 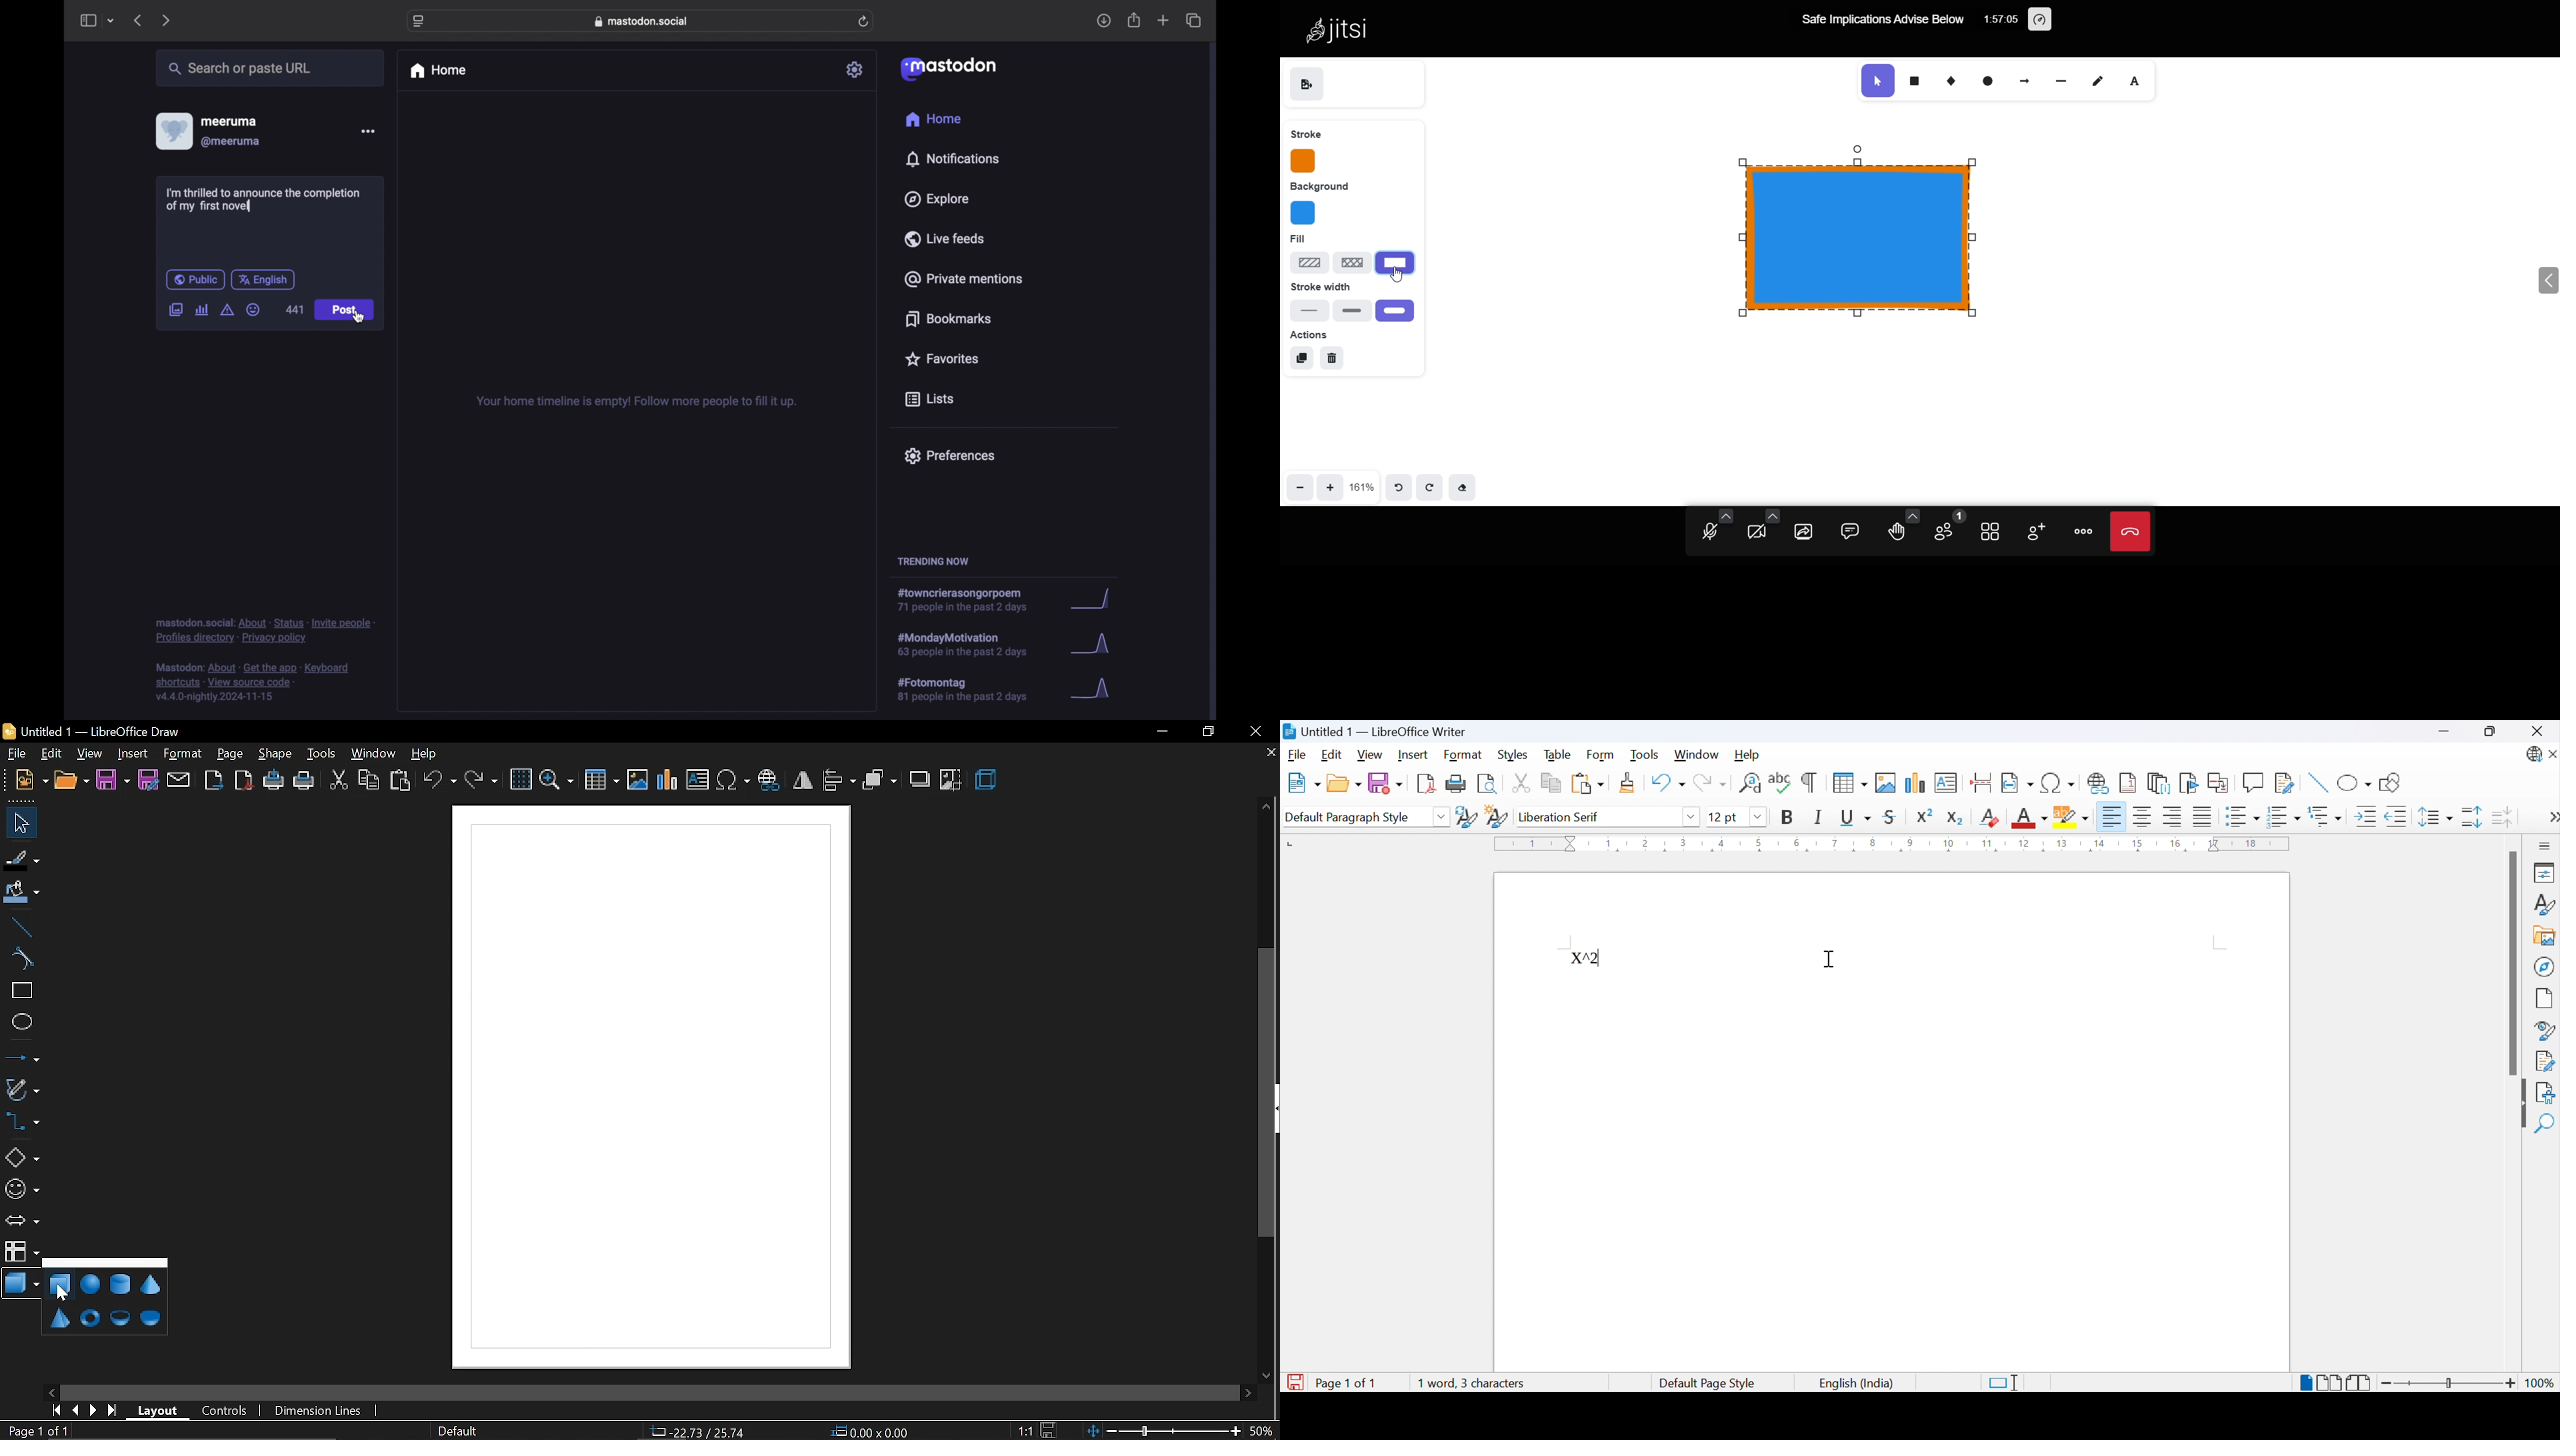 I want to click on 441, so click(x=295, y=310).